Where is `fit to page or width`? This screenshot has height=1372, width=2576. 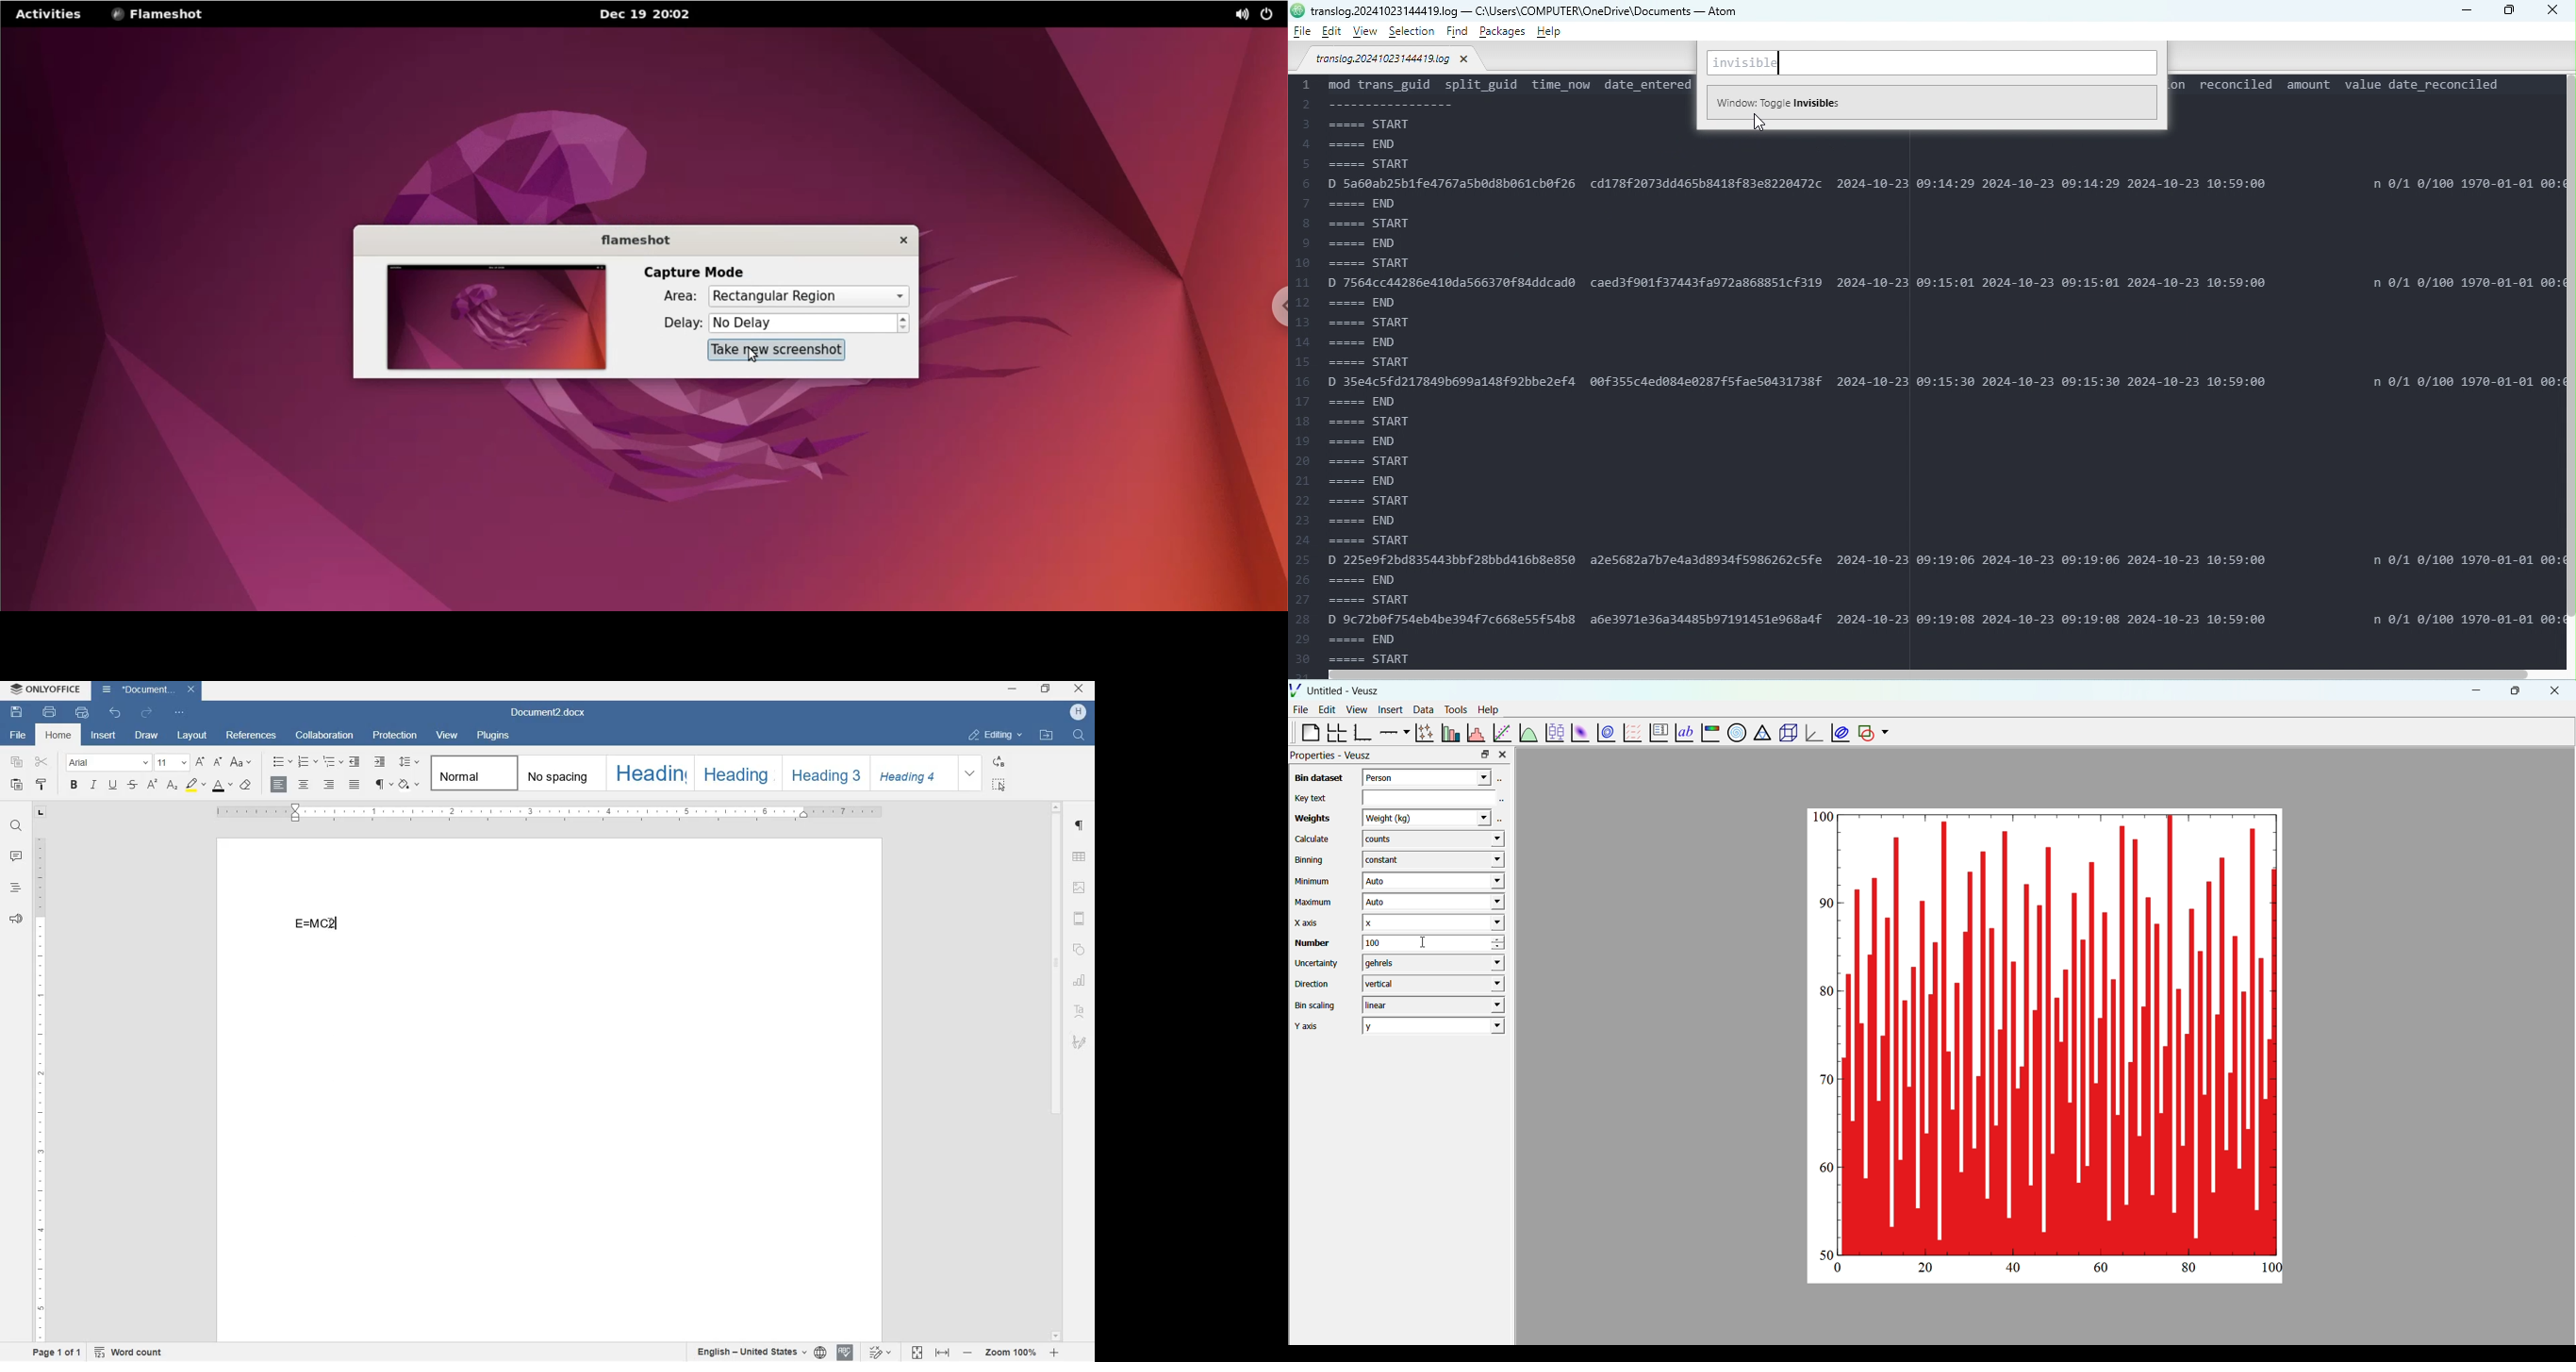
fit to page or width is located at coordinates (930, 1352).